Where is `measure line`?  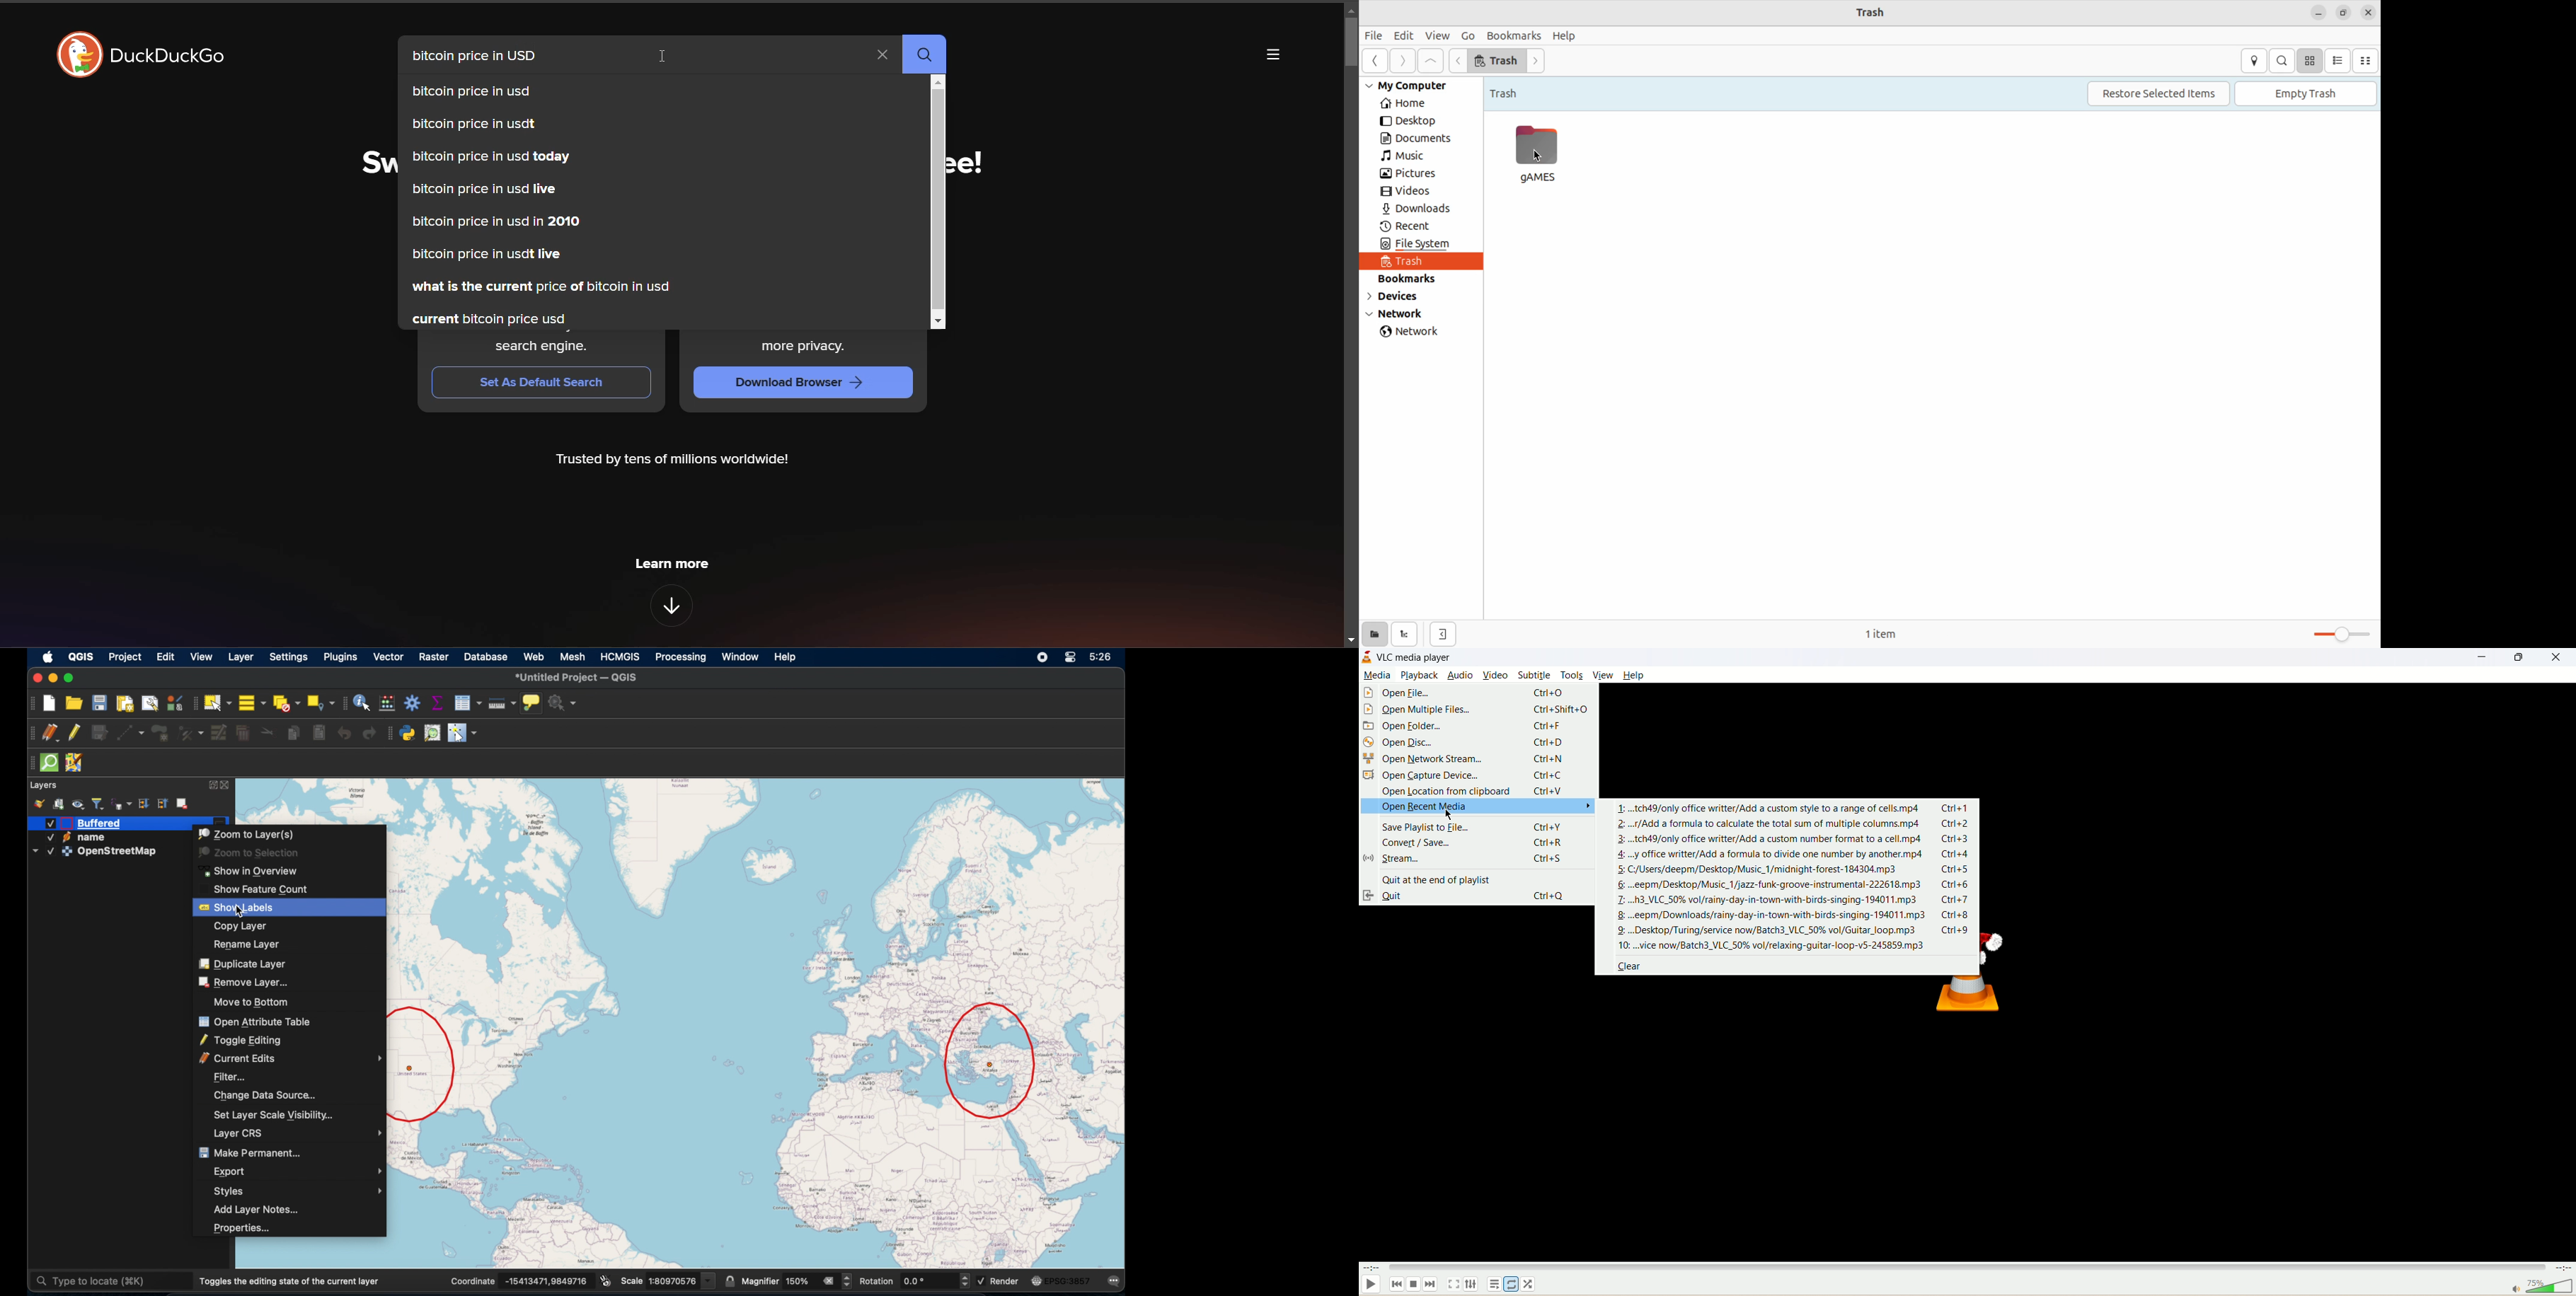
measure line is located at coordinates (503, 703).